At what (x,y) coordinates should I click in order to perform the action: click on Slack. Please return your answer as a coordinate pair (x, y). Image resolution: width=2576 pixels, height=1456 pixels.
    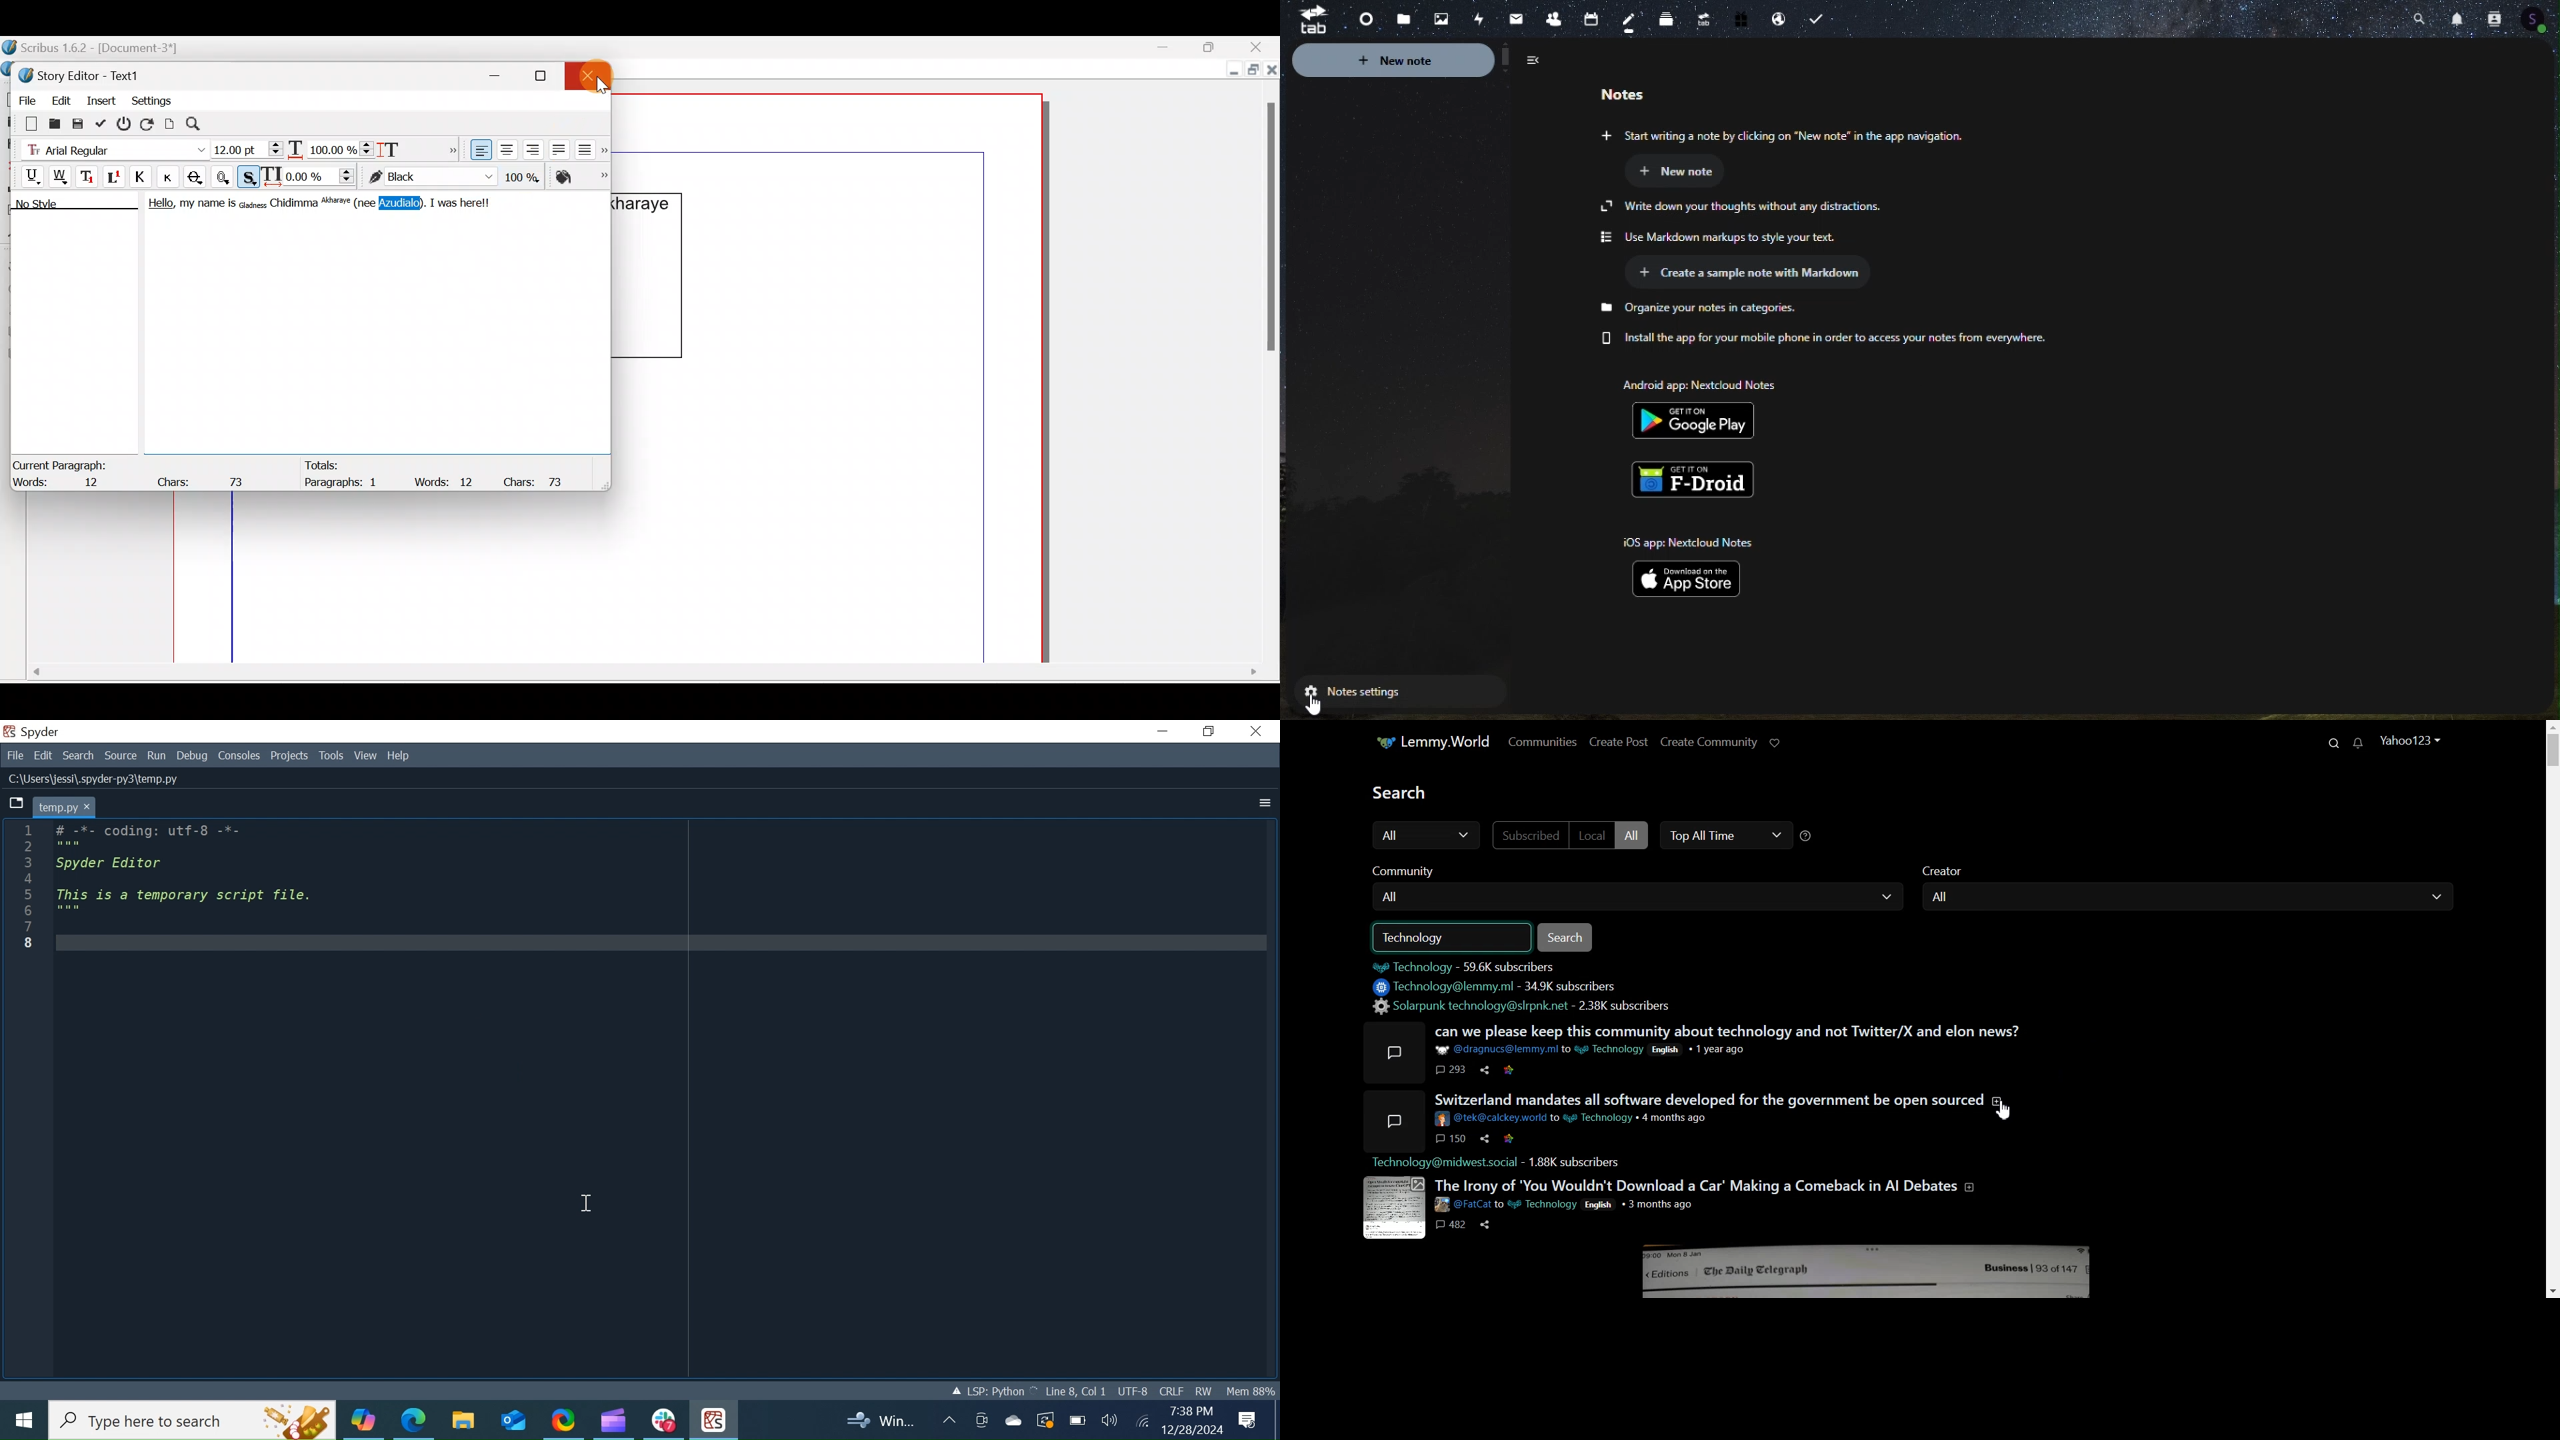
    Looking at the image, I should click on (663, 1420).